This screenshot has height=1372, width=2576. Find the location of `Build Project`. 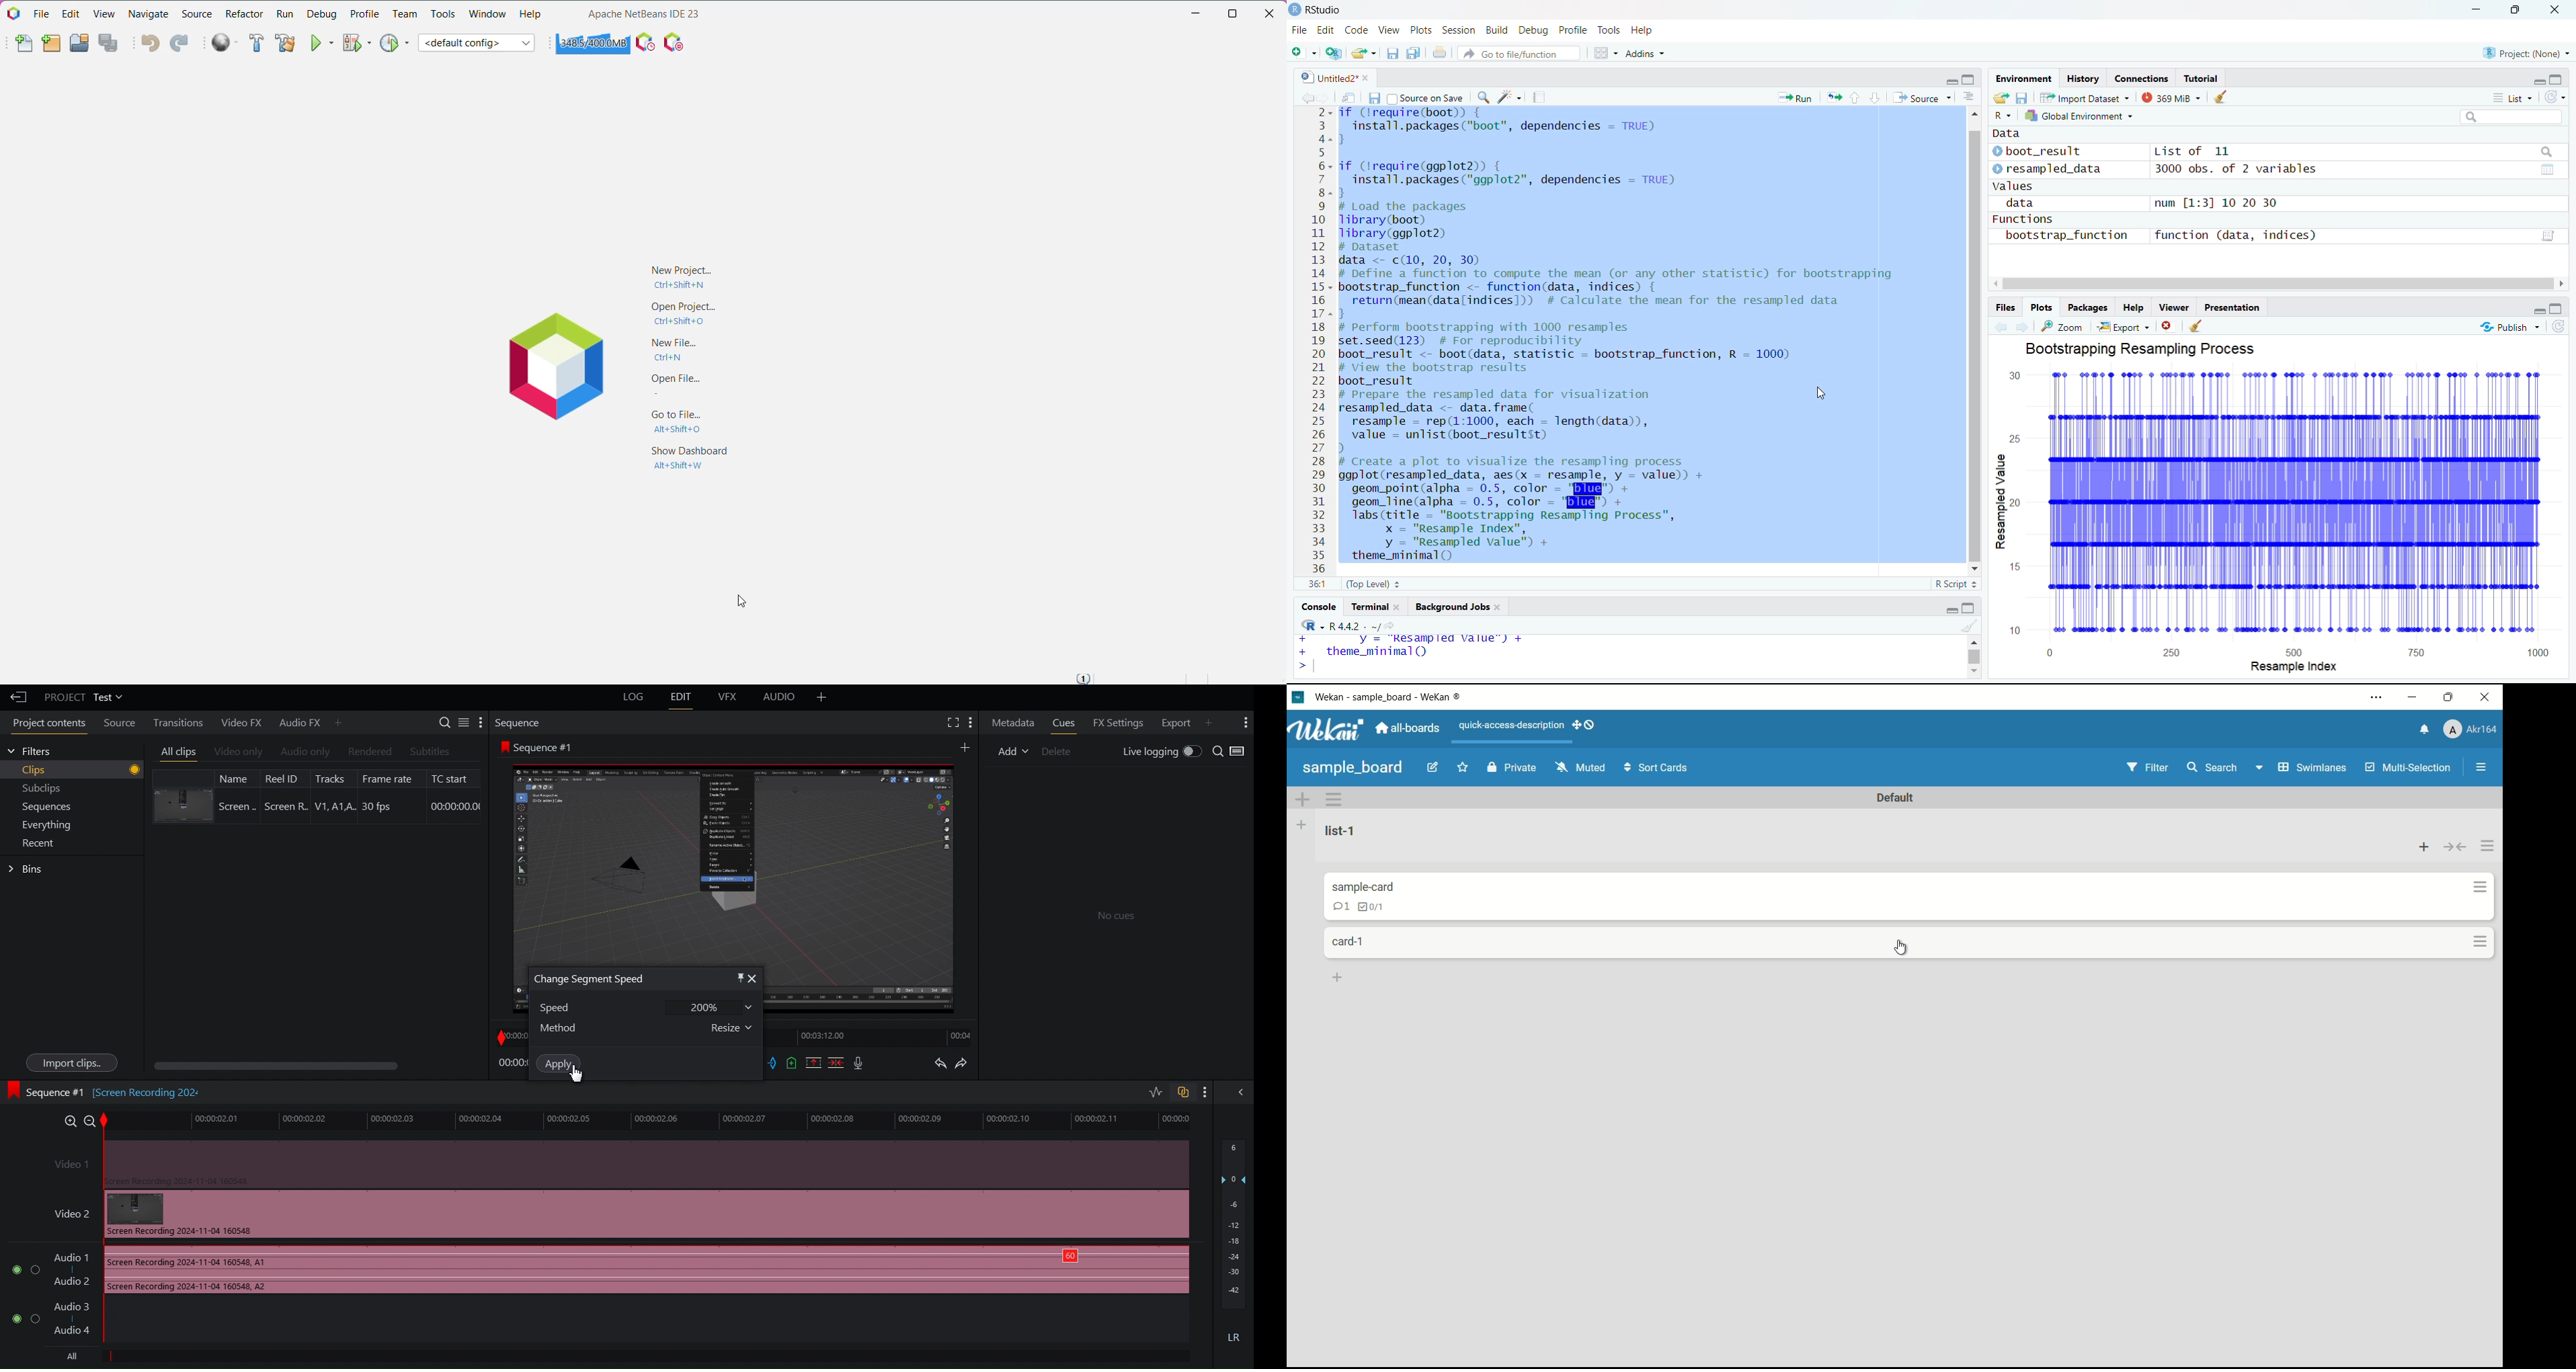

Build Project is located at coordinates (257, 44).